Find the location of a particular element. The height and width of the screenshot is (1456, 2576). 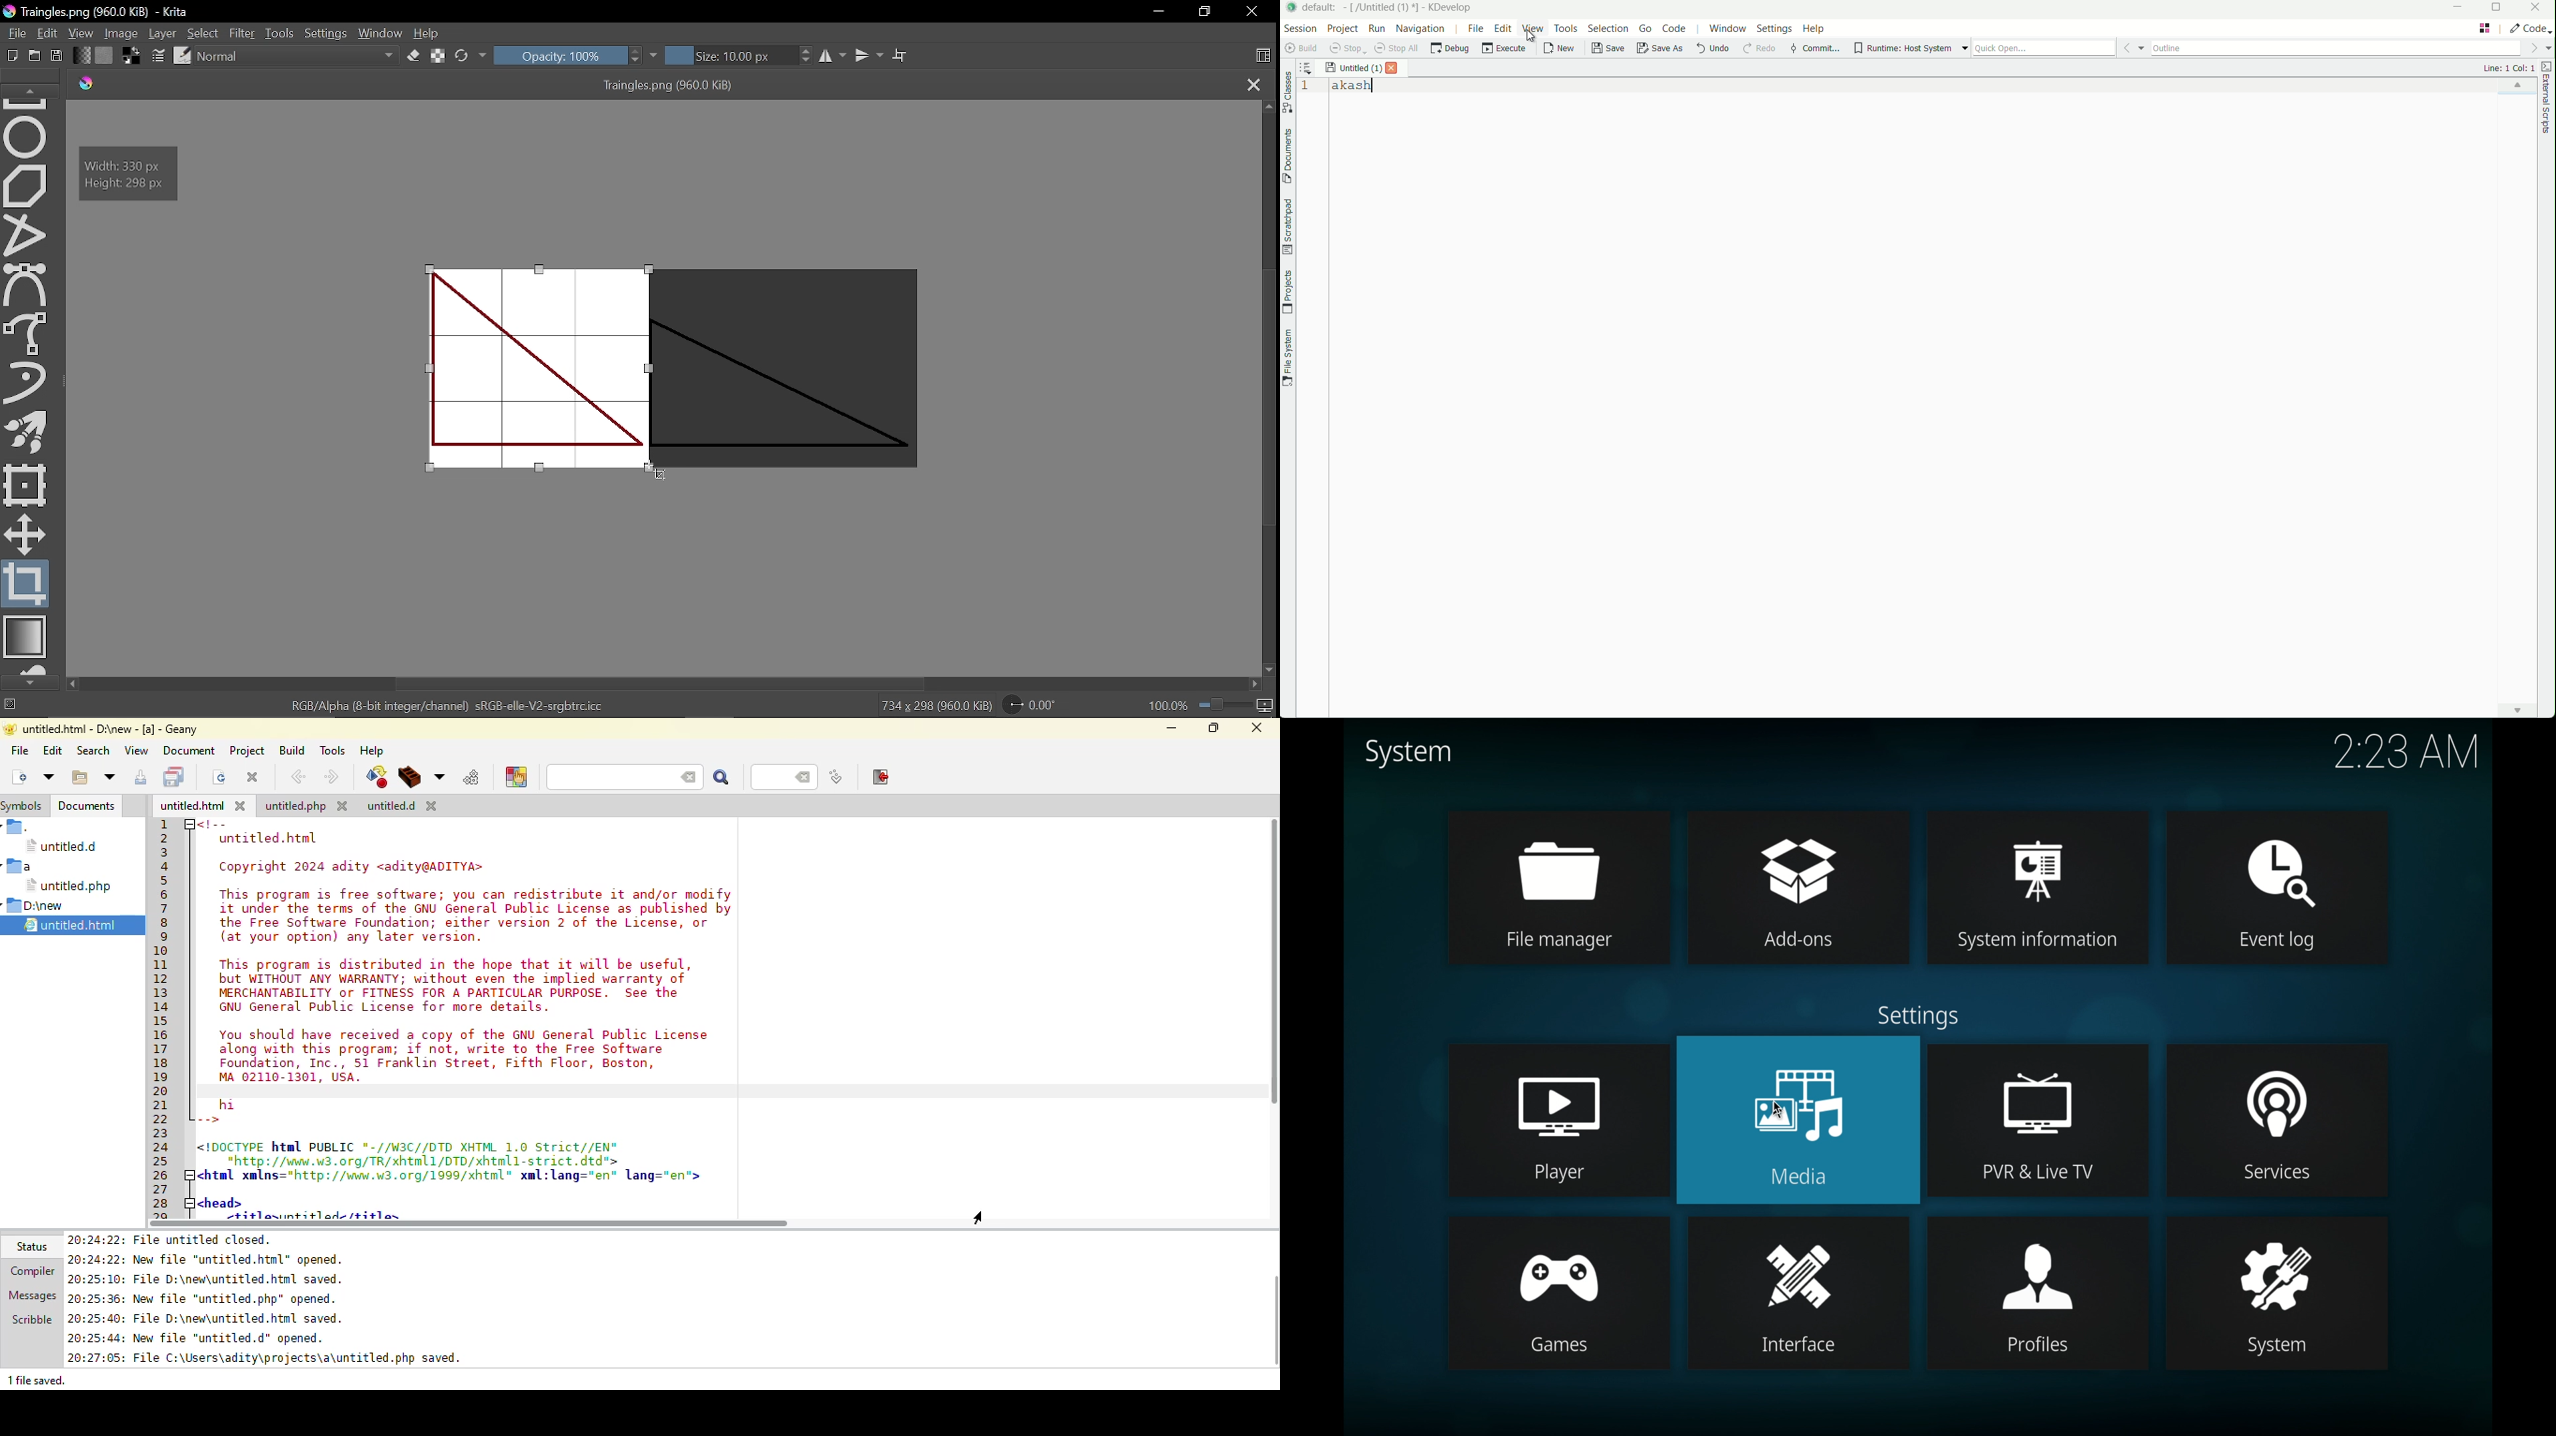

Multibrush tool is located at coordinates (30, 435).